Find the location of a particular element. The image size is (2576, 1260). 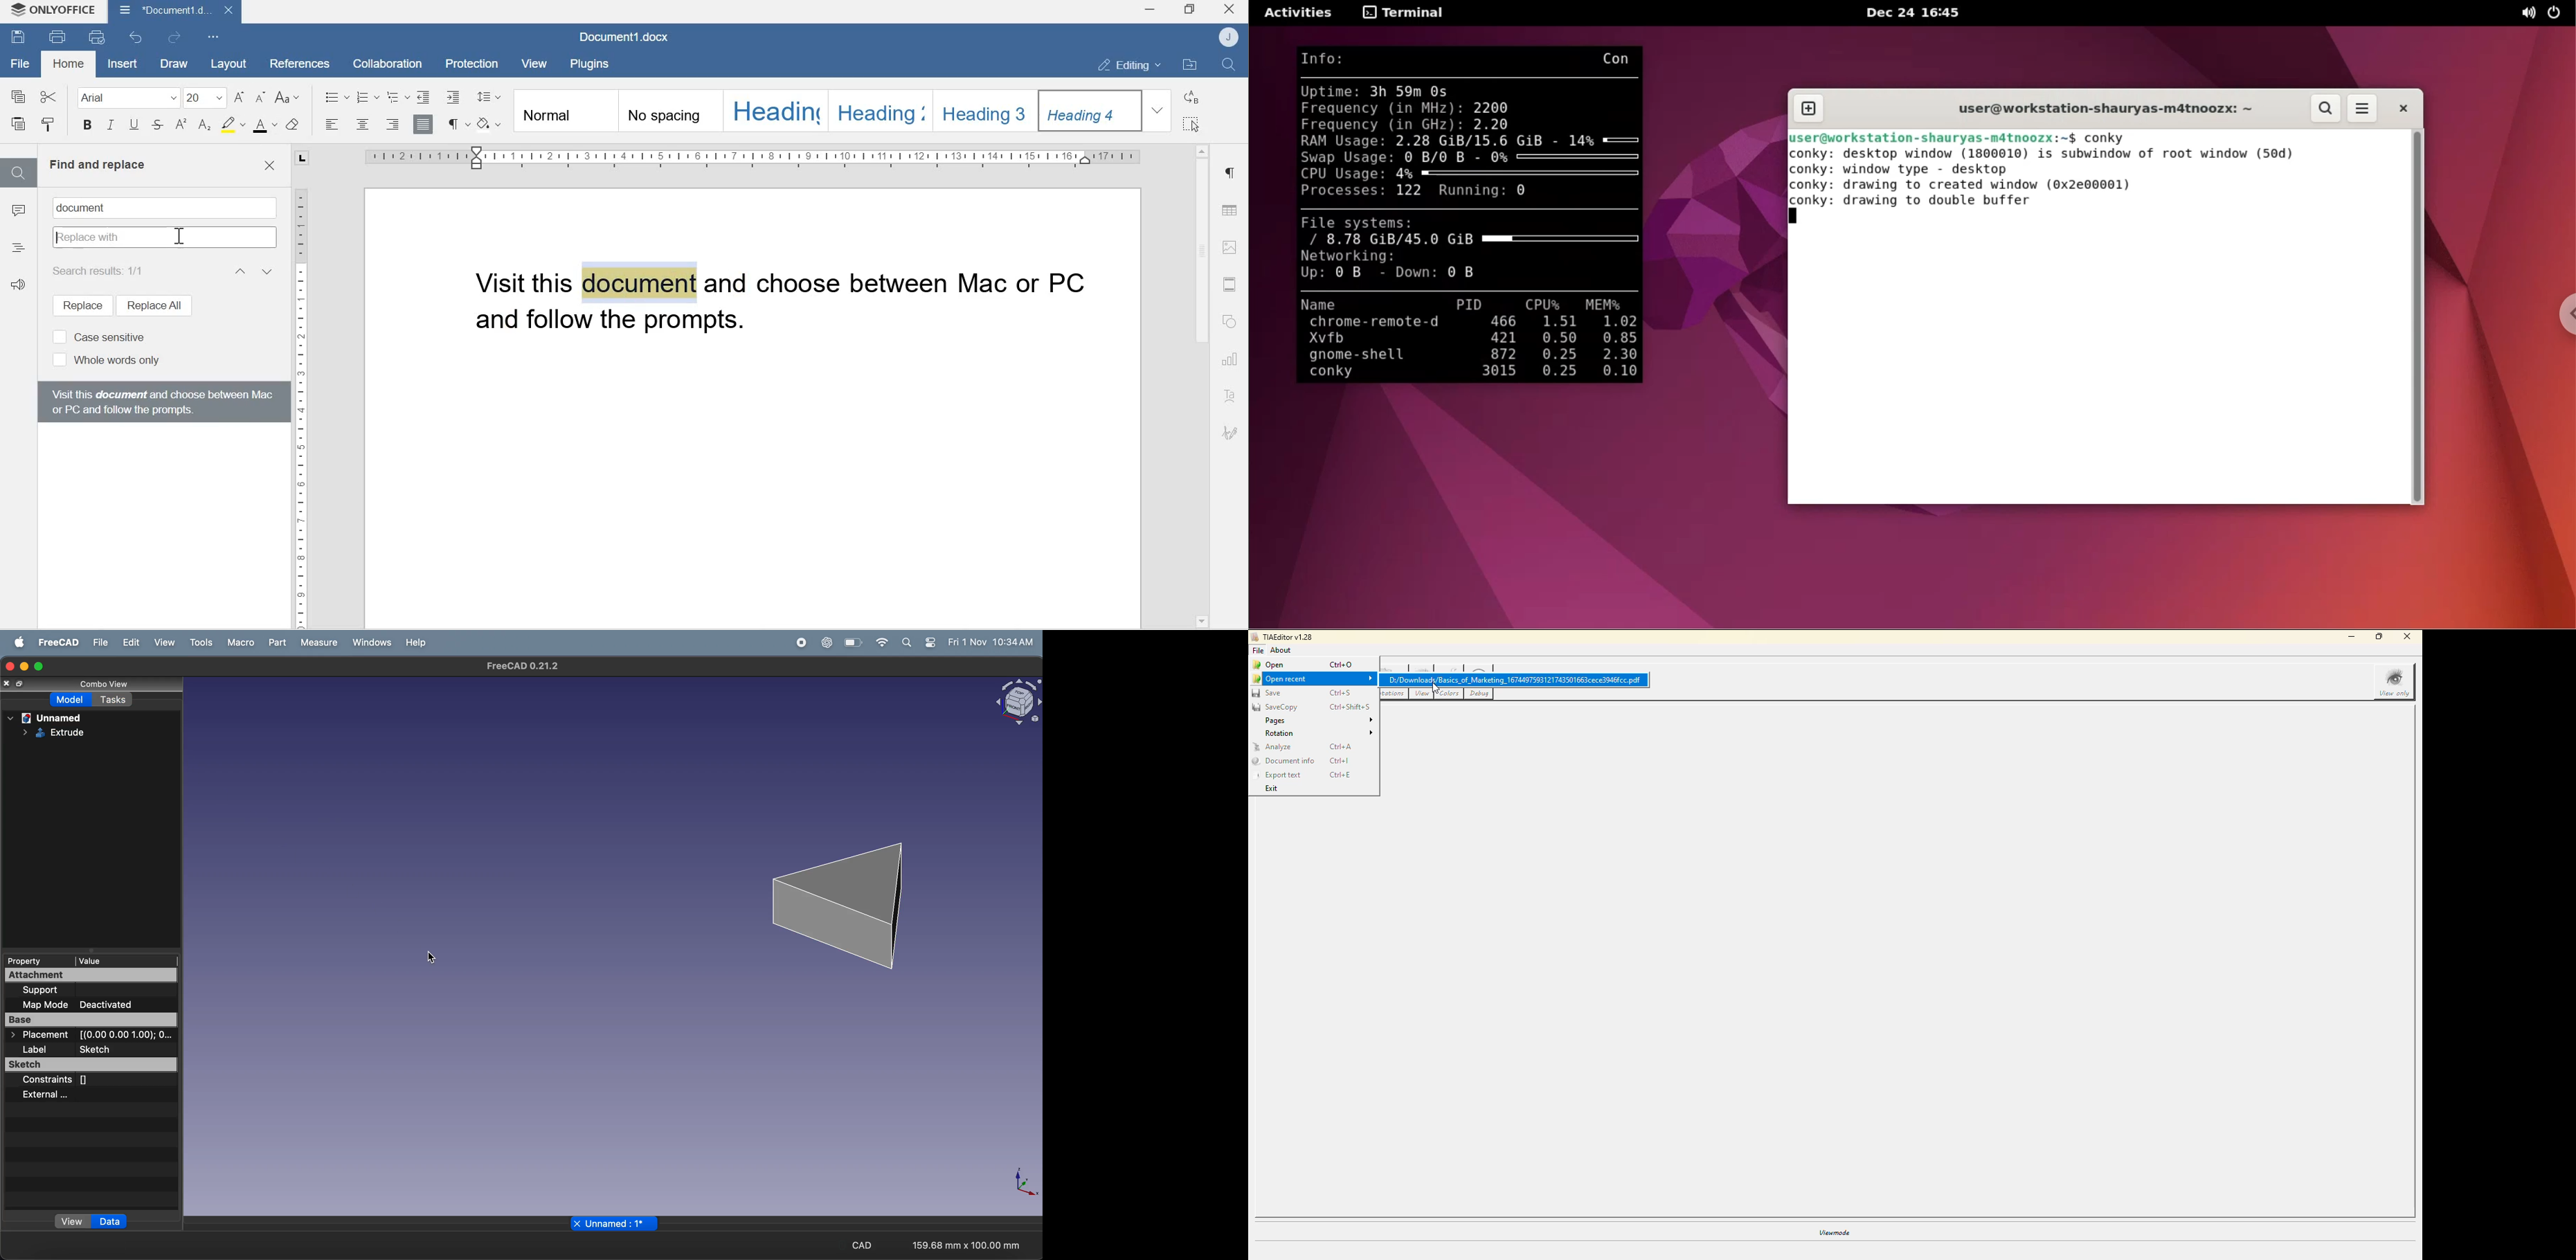

Subscript is located at coordinates (205, 126).